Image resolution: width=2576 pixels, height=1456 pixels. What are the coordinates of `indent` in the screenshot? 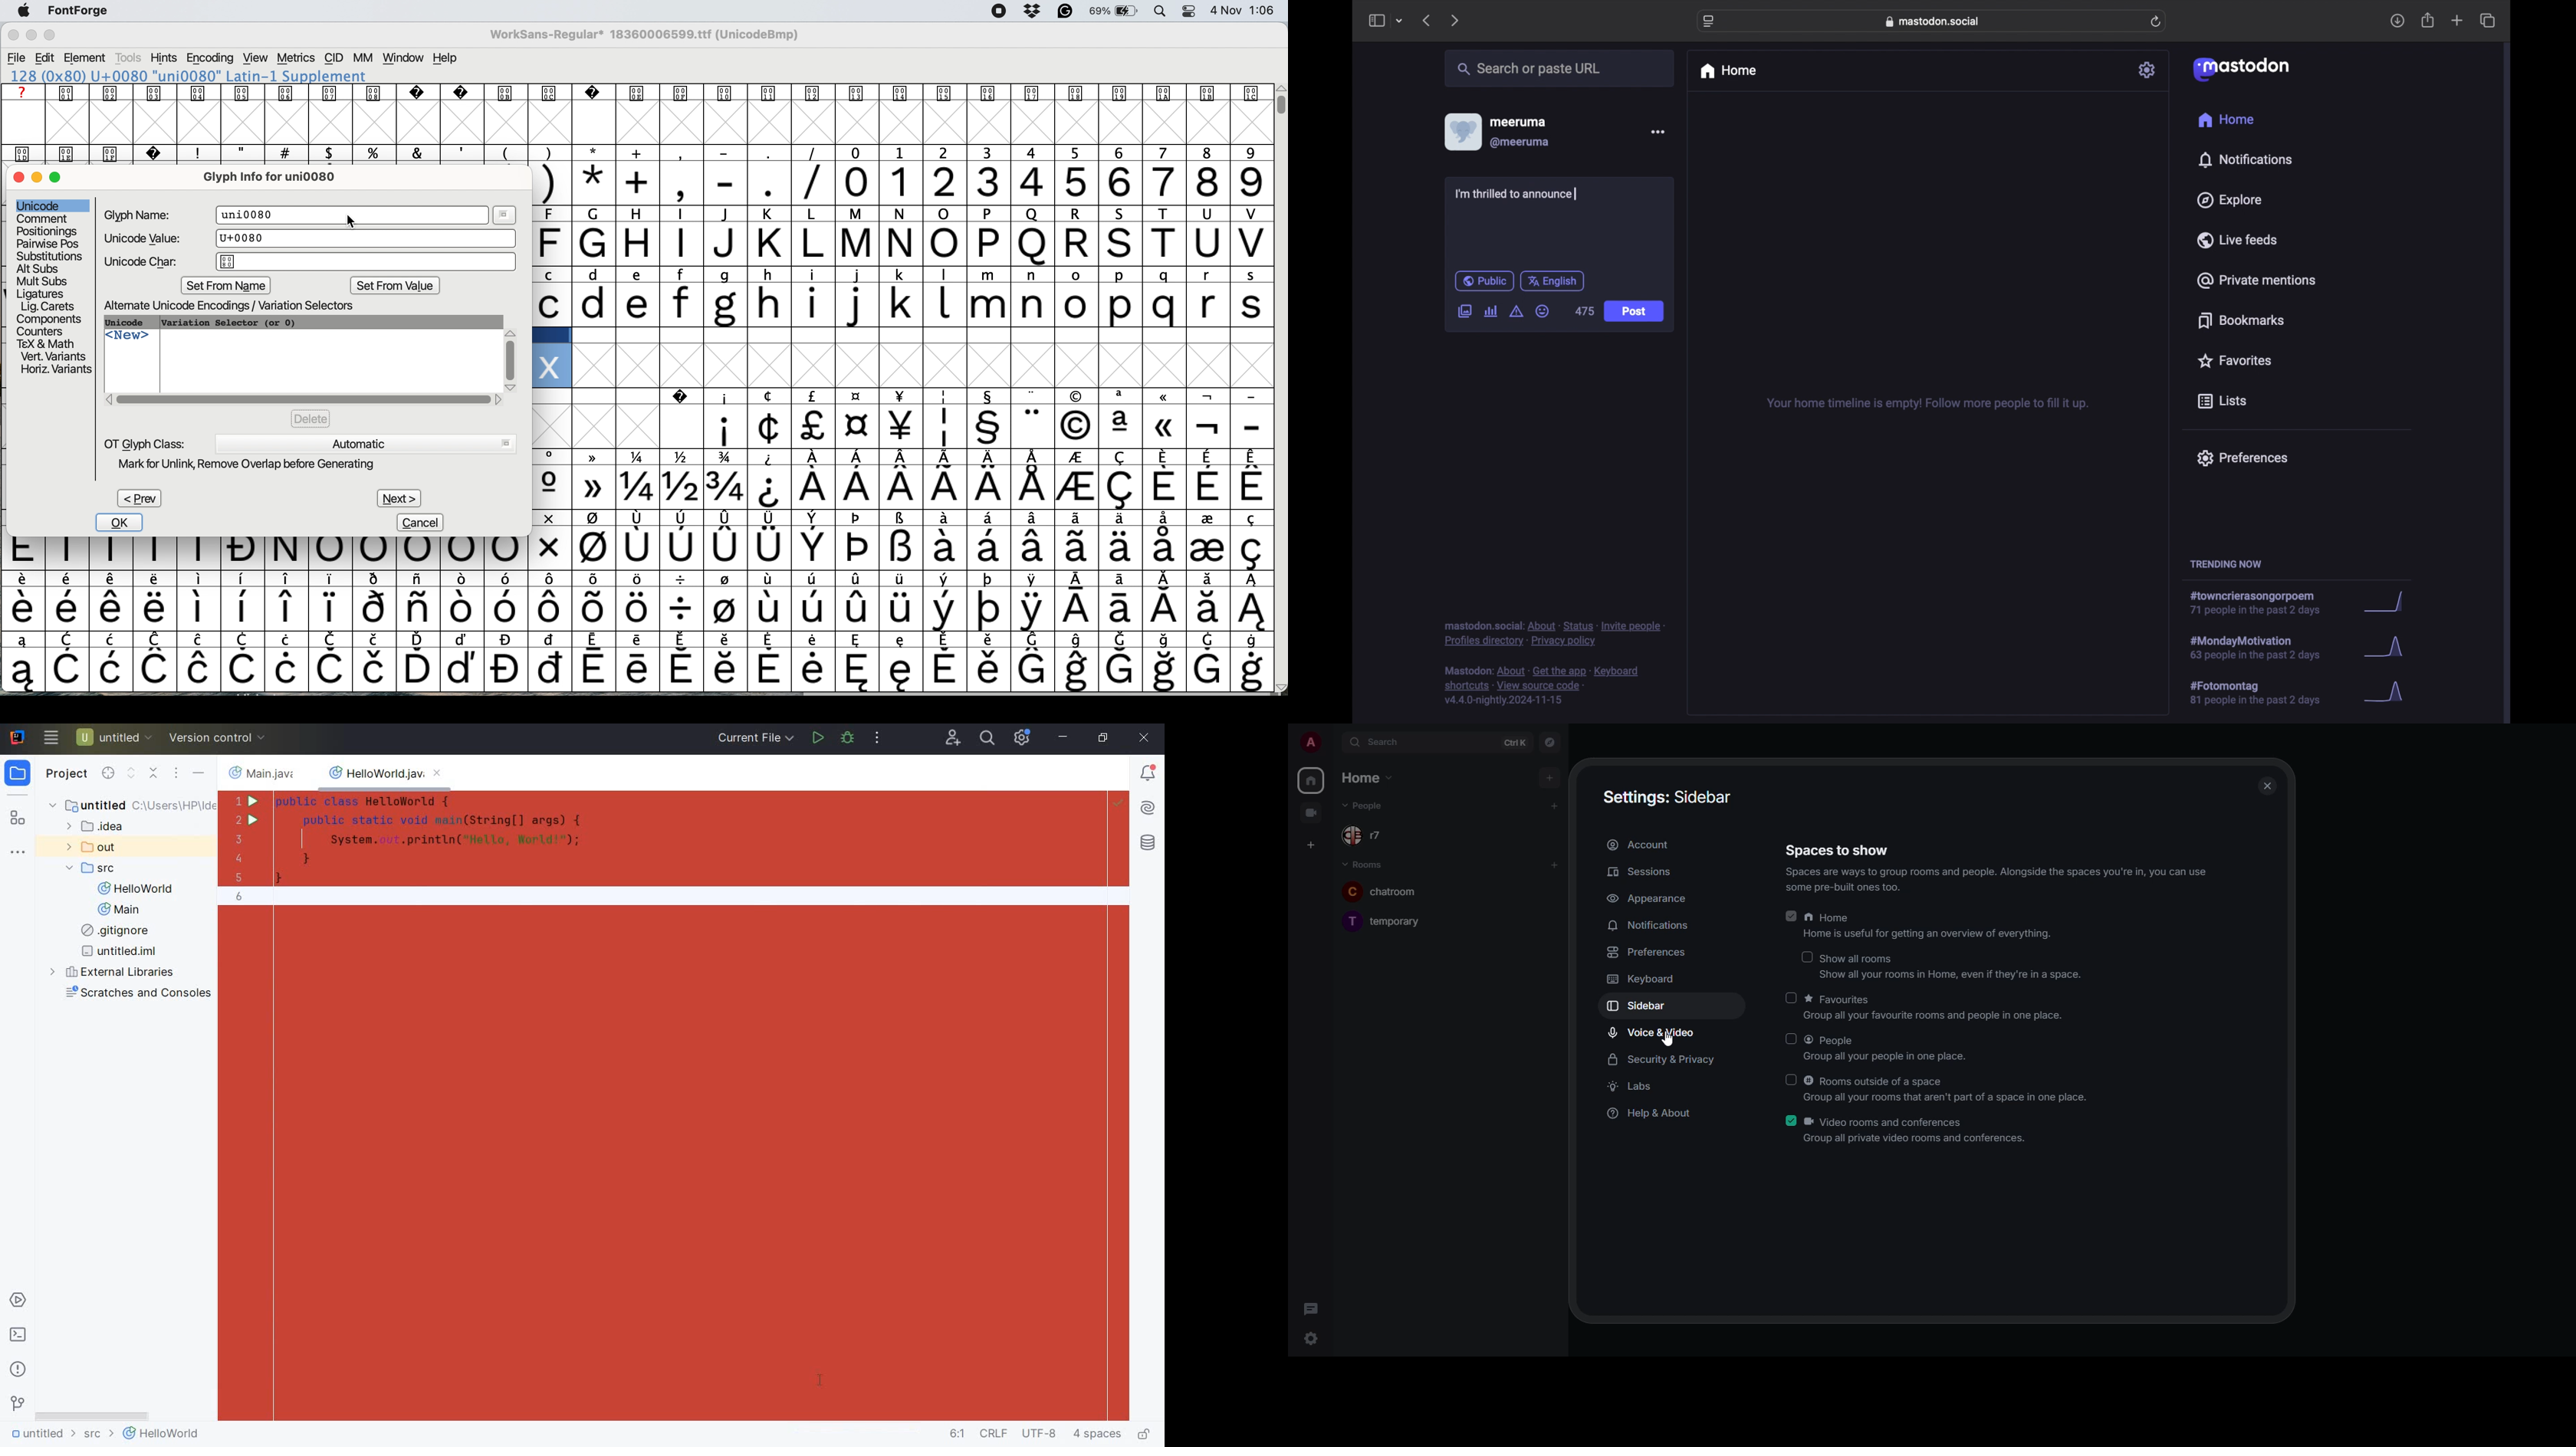 It's located at (1097, 1436).